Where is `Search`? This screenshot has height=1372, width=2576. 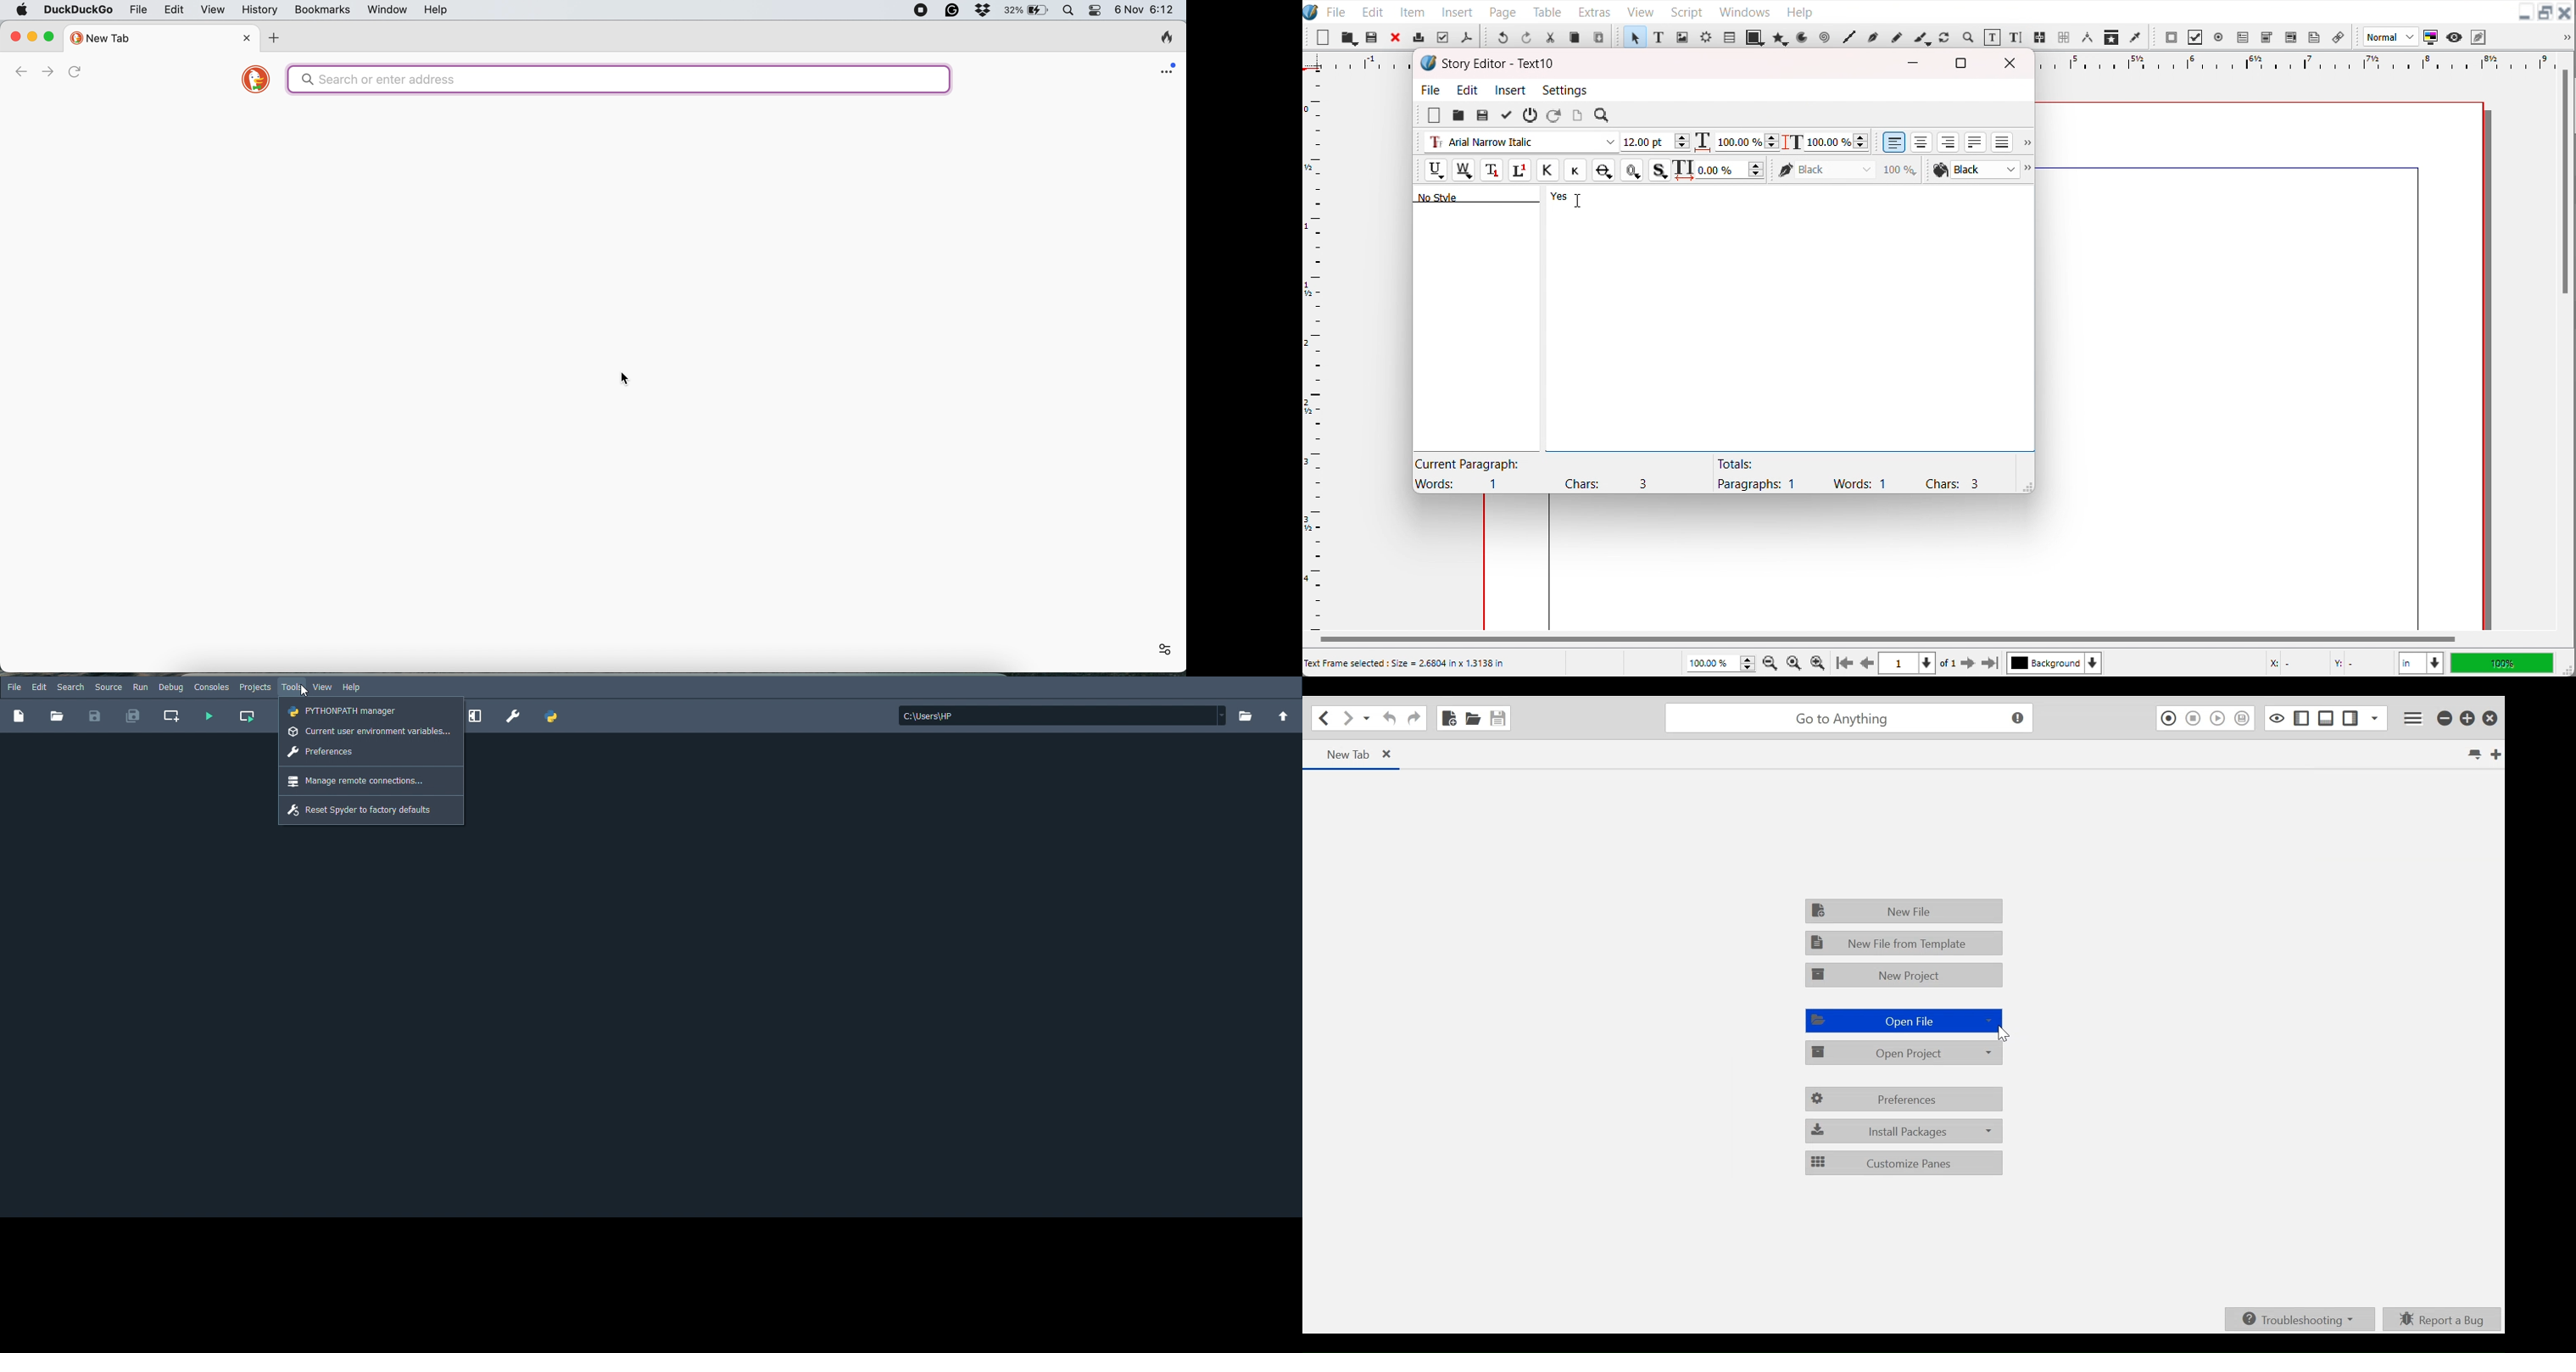
Search is located at coordinates (71, 688).